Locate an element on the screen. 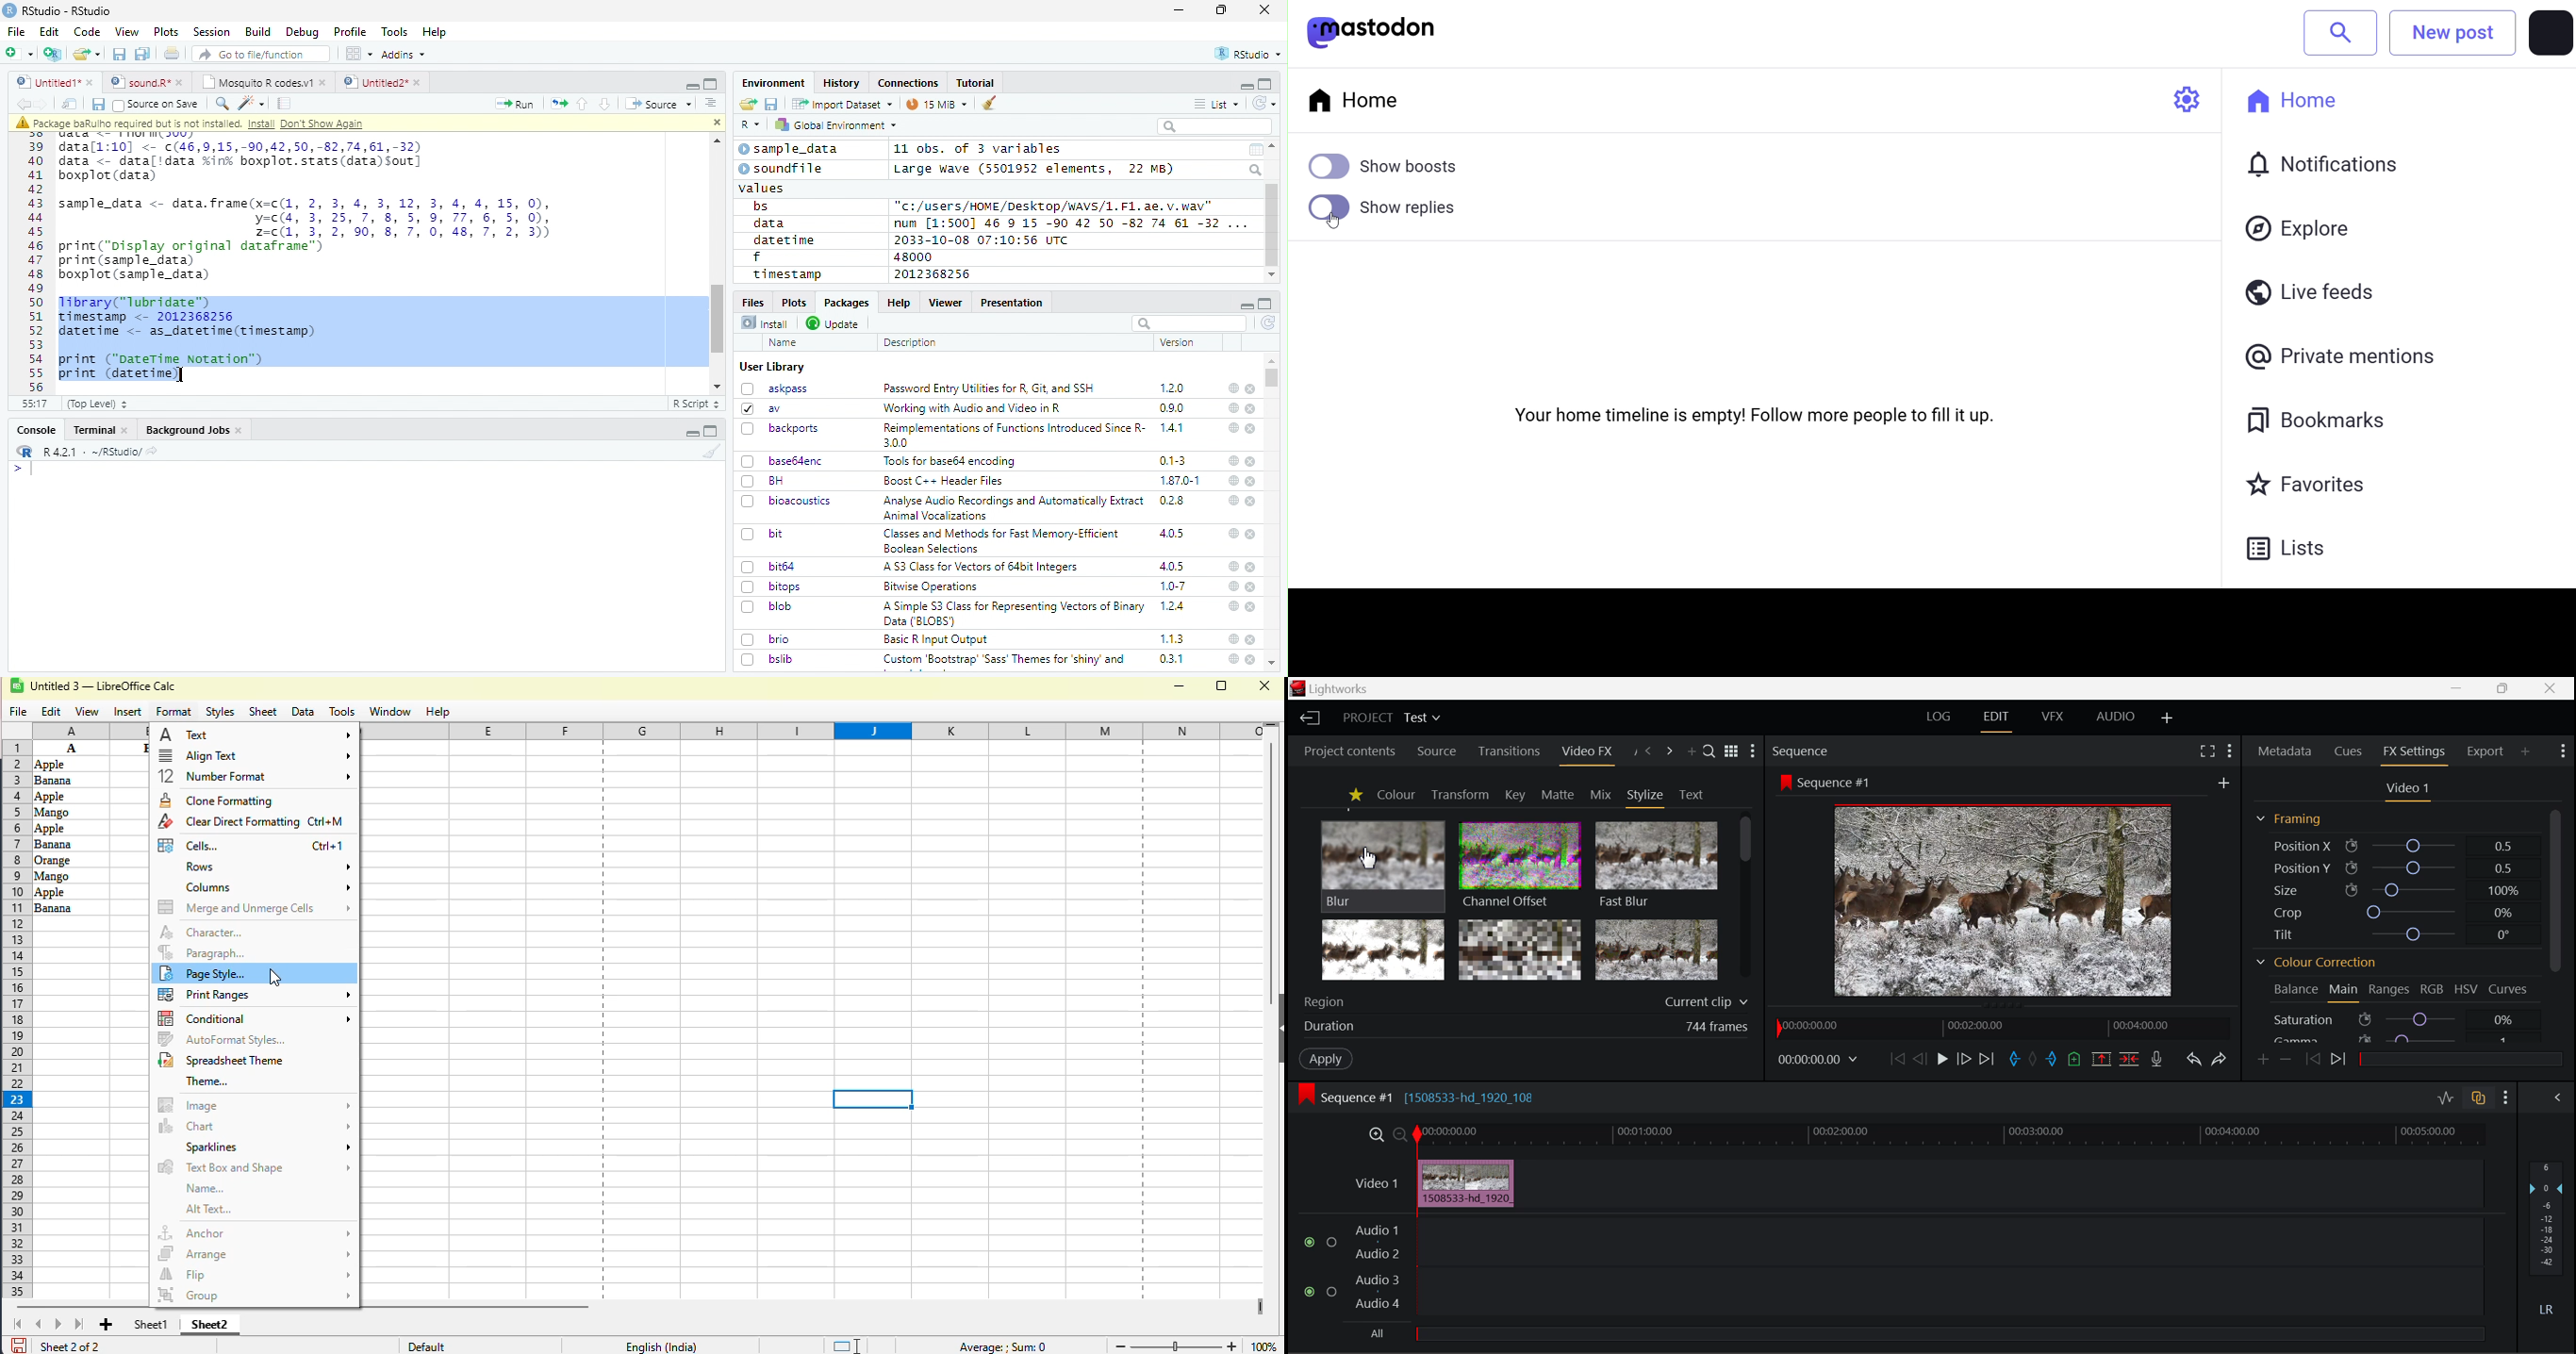 This screenshot has height=1372, width=2576. Toggle audio levels editing is located at coordinates (2446, 1097).